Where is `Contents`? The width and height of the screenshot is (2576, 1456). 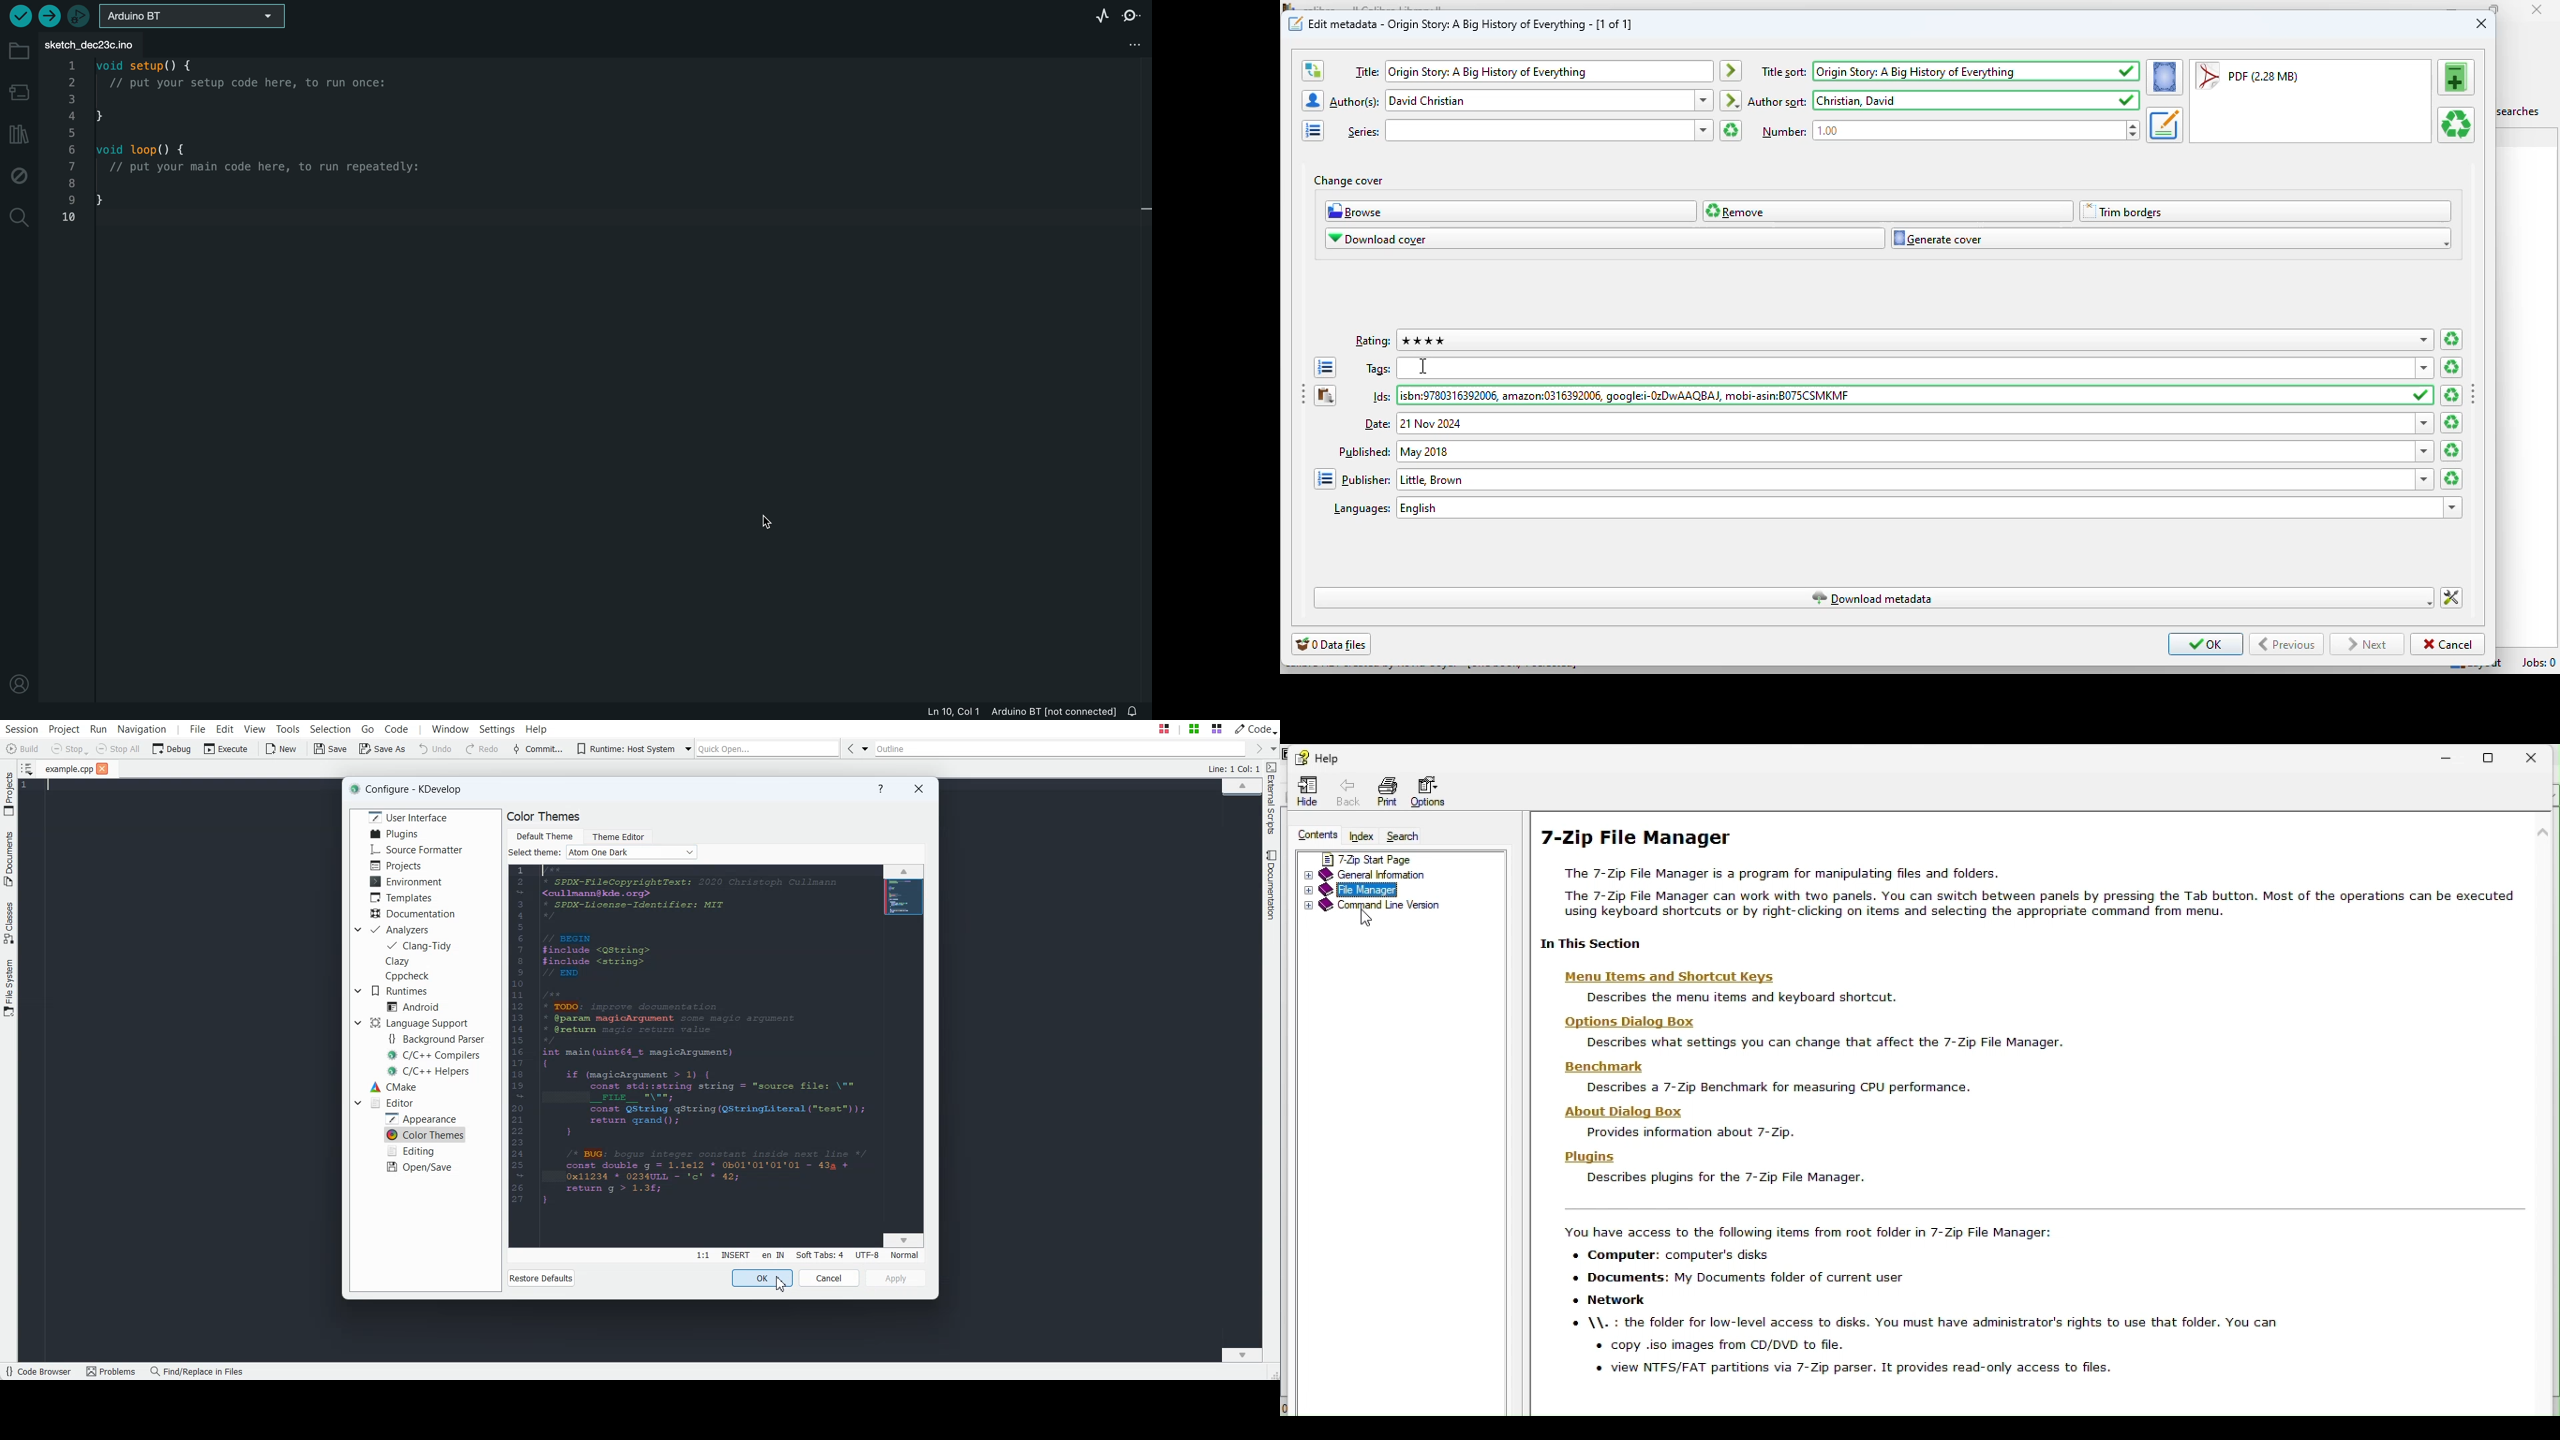
Contents is located at coordinates (1316, 836).